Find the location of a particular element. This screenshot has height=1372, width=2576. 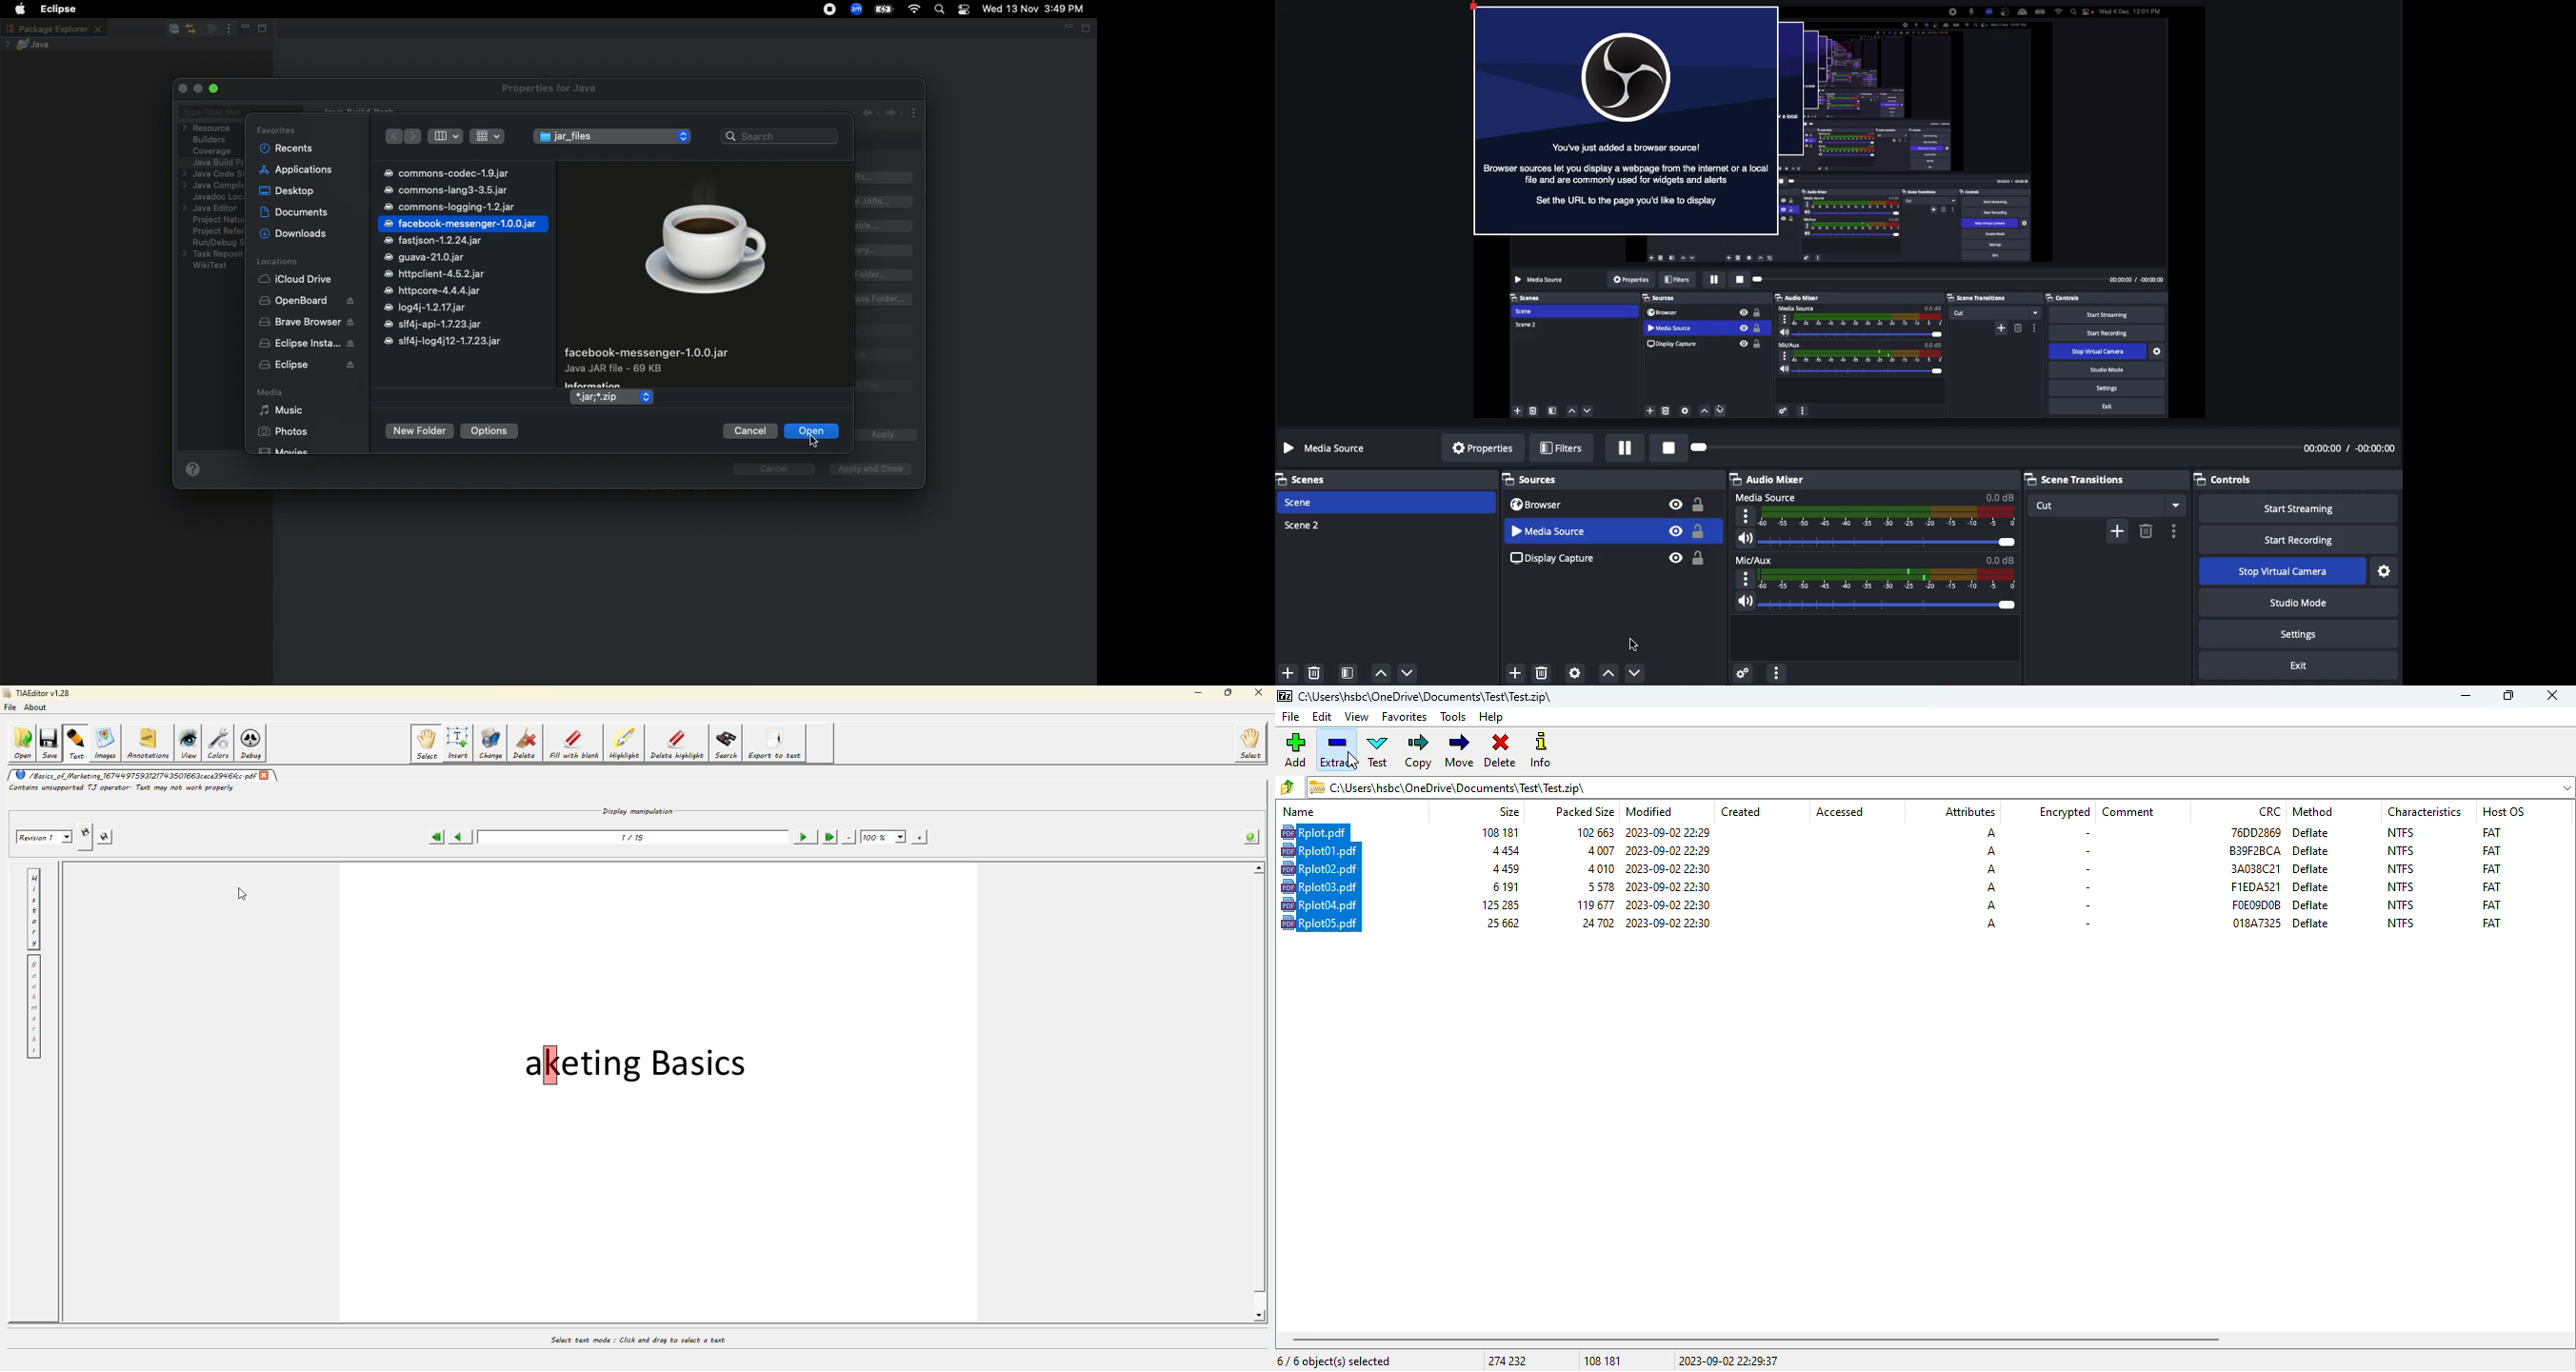

Remove is located at coordinates (2147, 532).